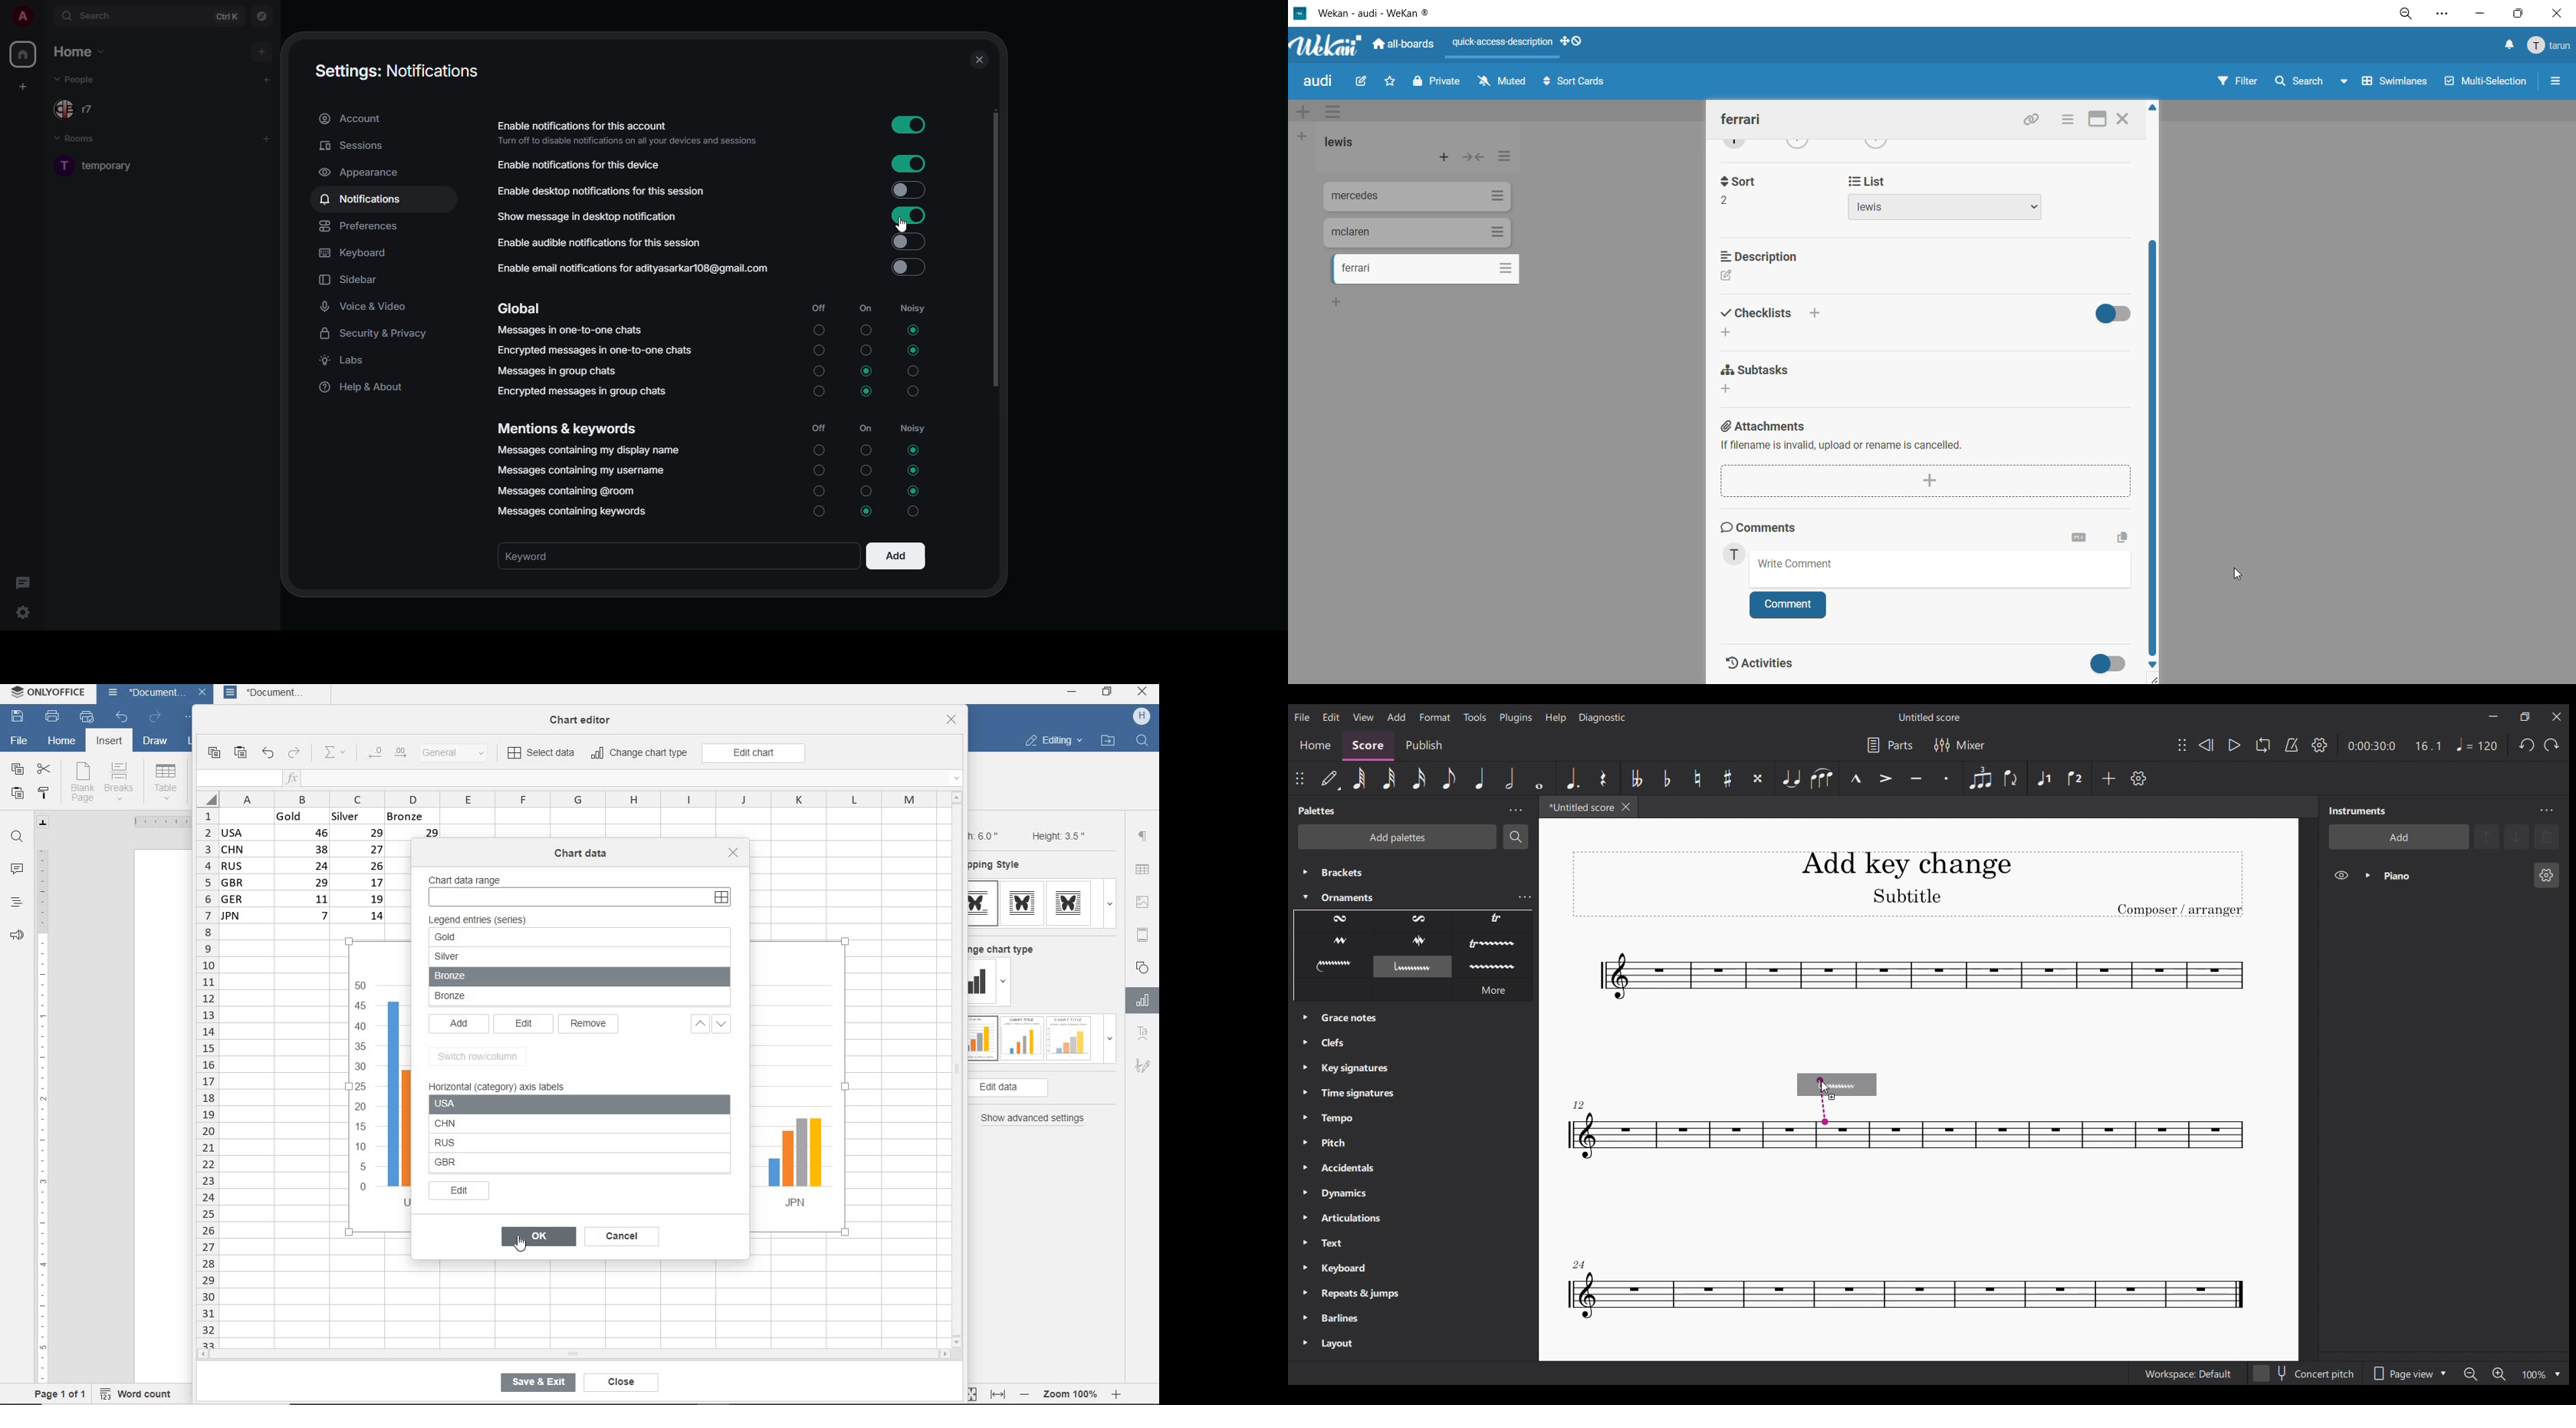 This screenshot has height=1428, width=2576. What do you see at coordinates (206, 1077) in the screenshot?
I see `rows` at bounding box center [206, 1077].